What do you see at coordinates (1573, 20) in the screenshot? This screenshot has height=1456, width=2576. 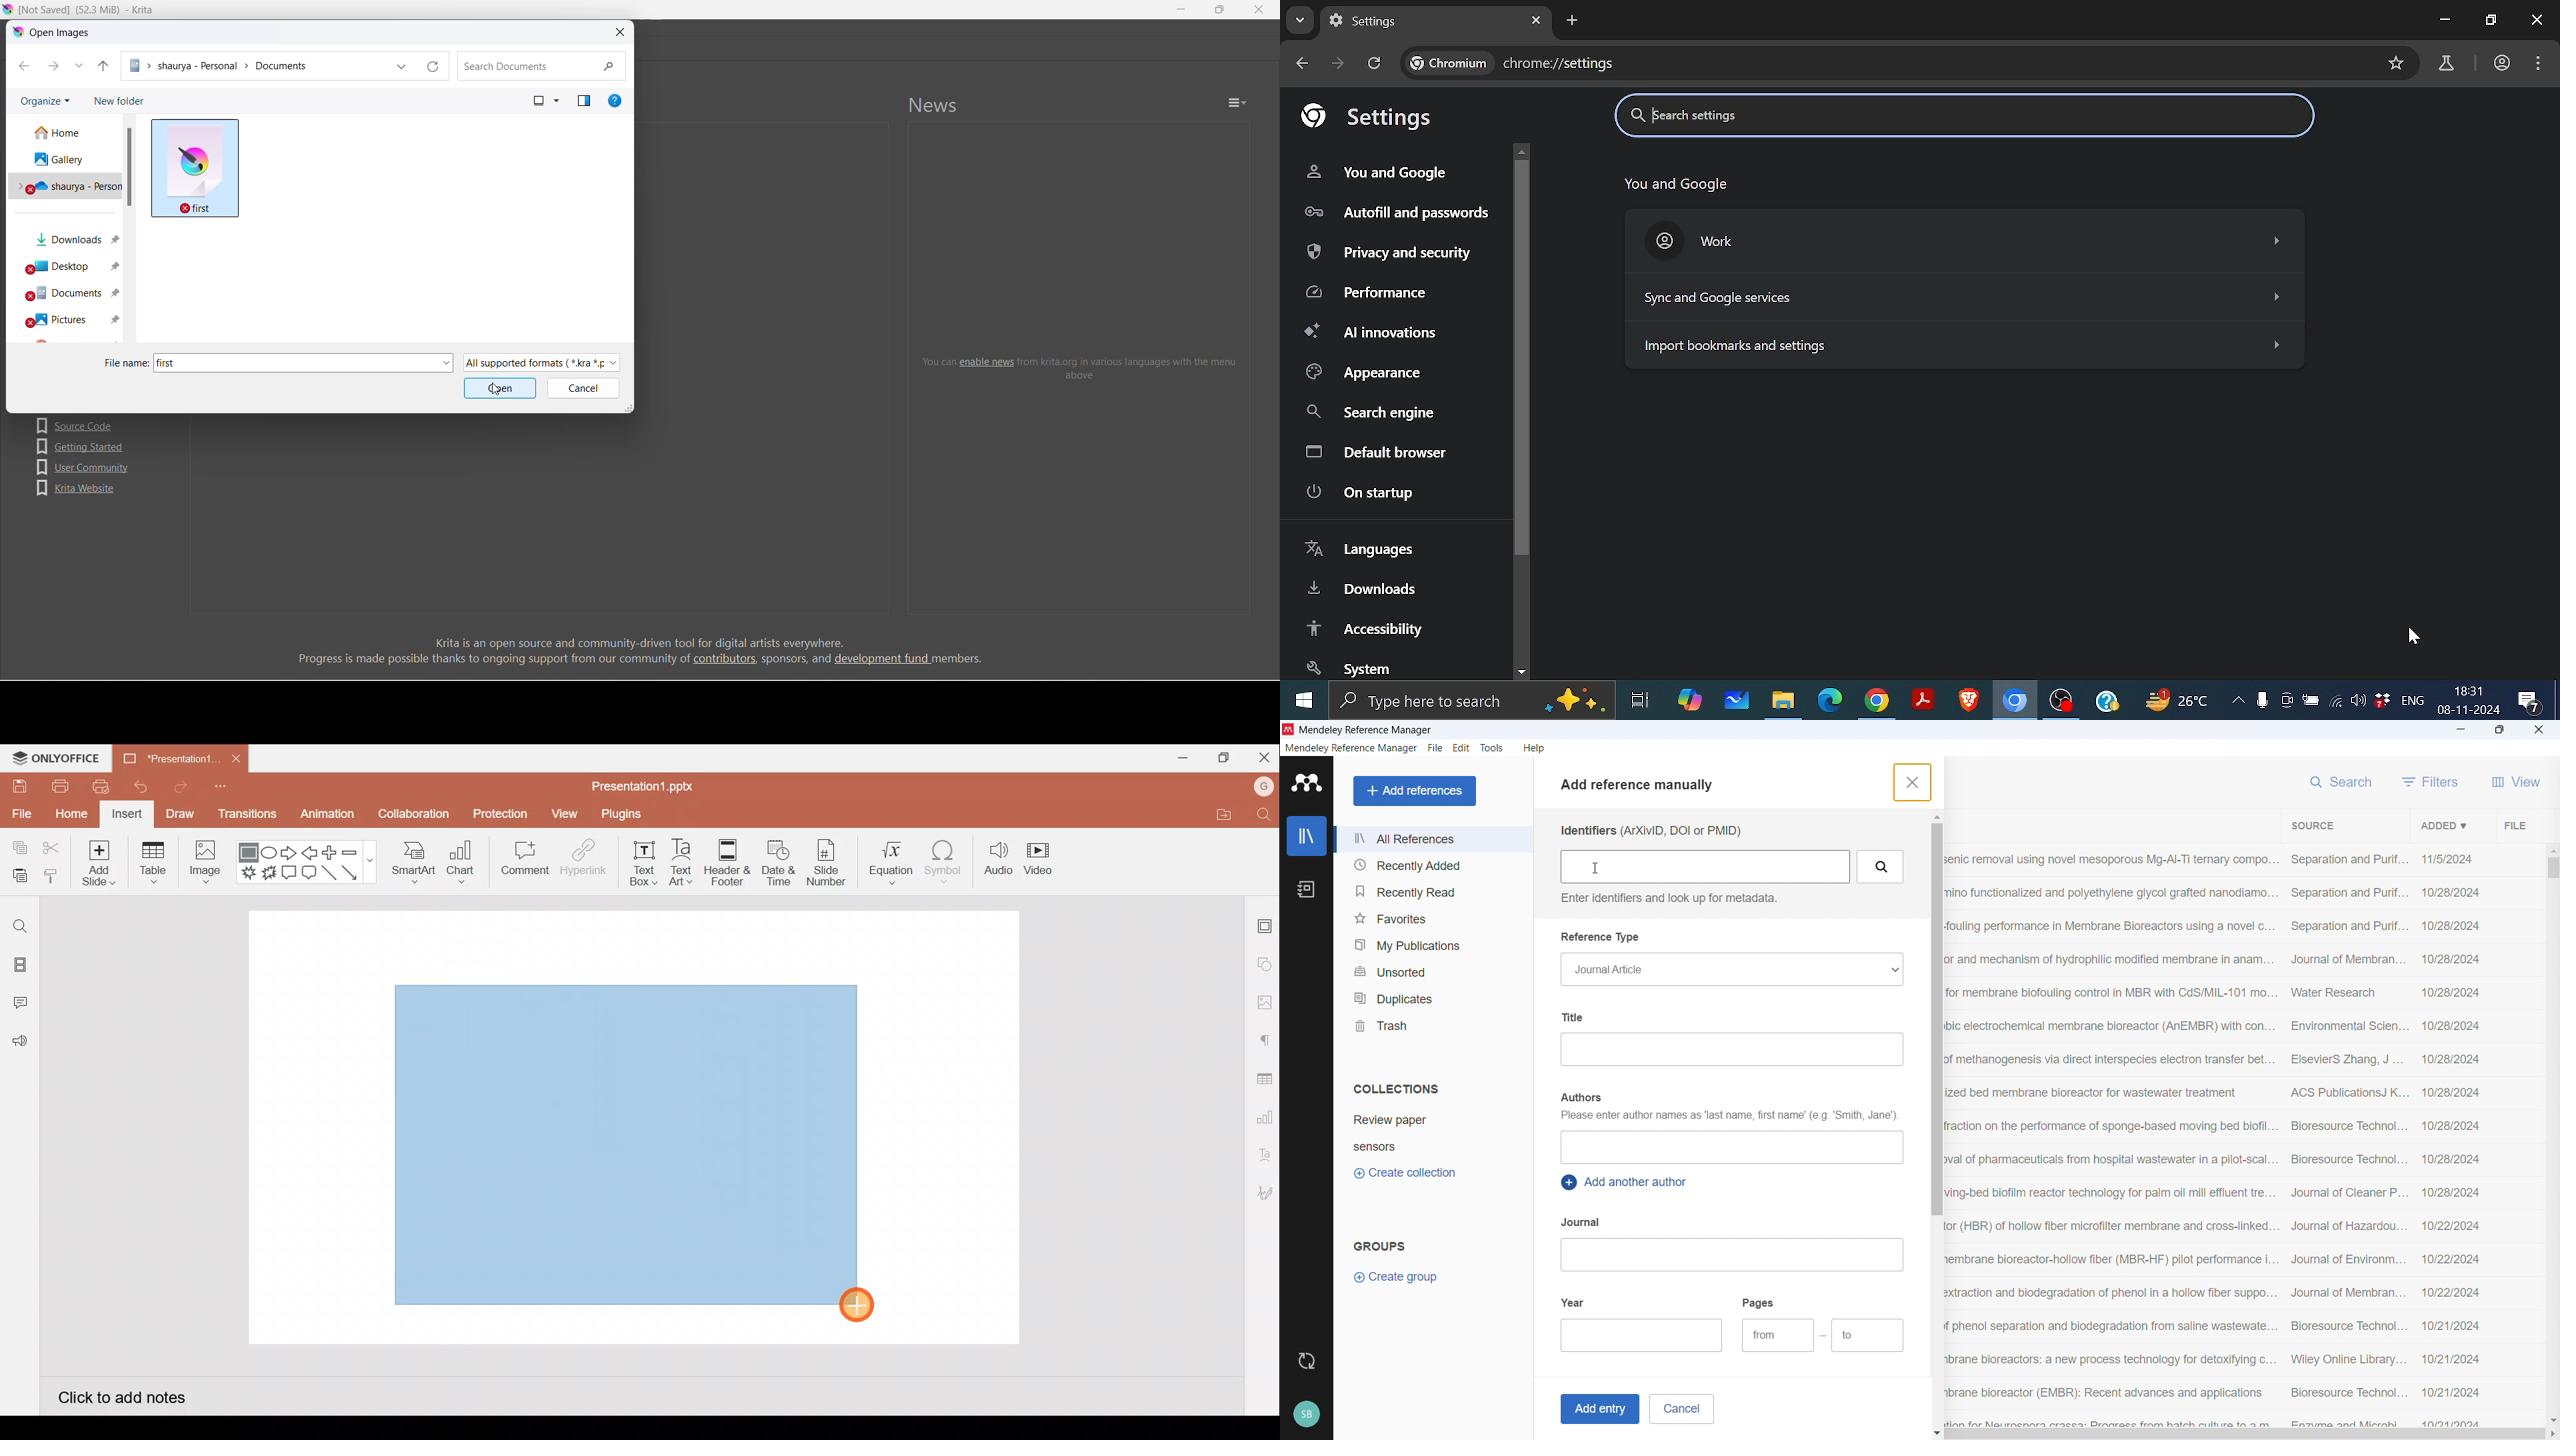 I see `Add new tab` at bounding box center [1573, 20].